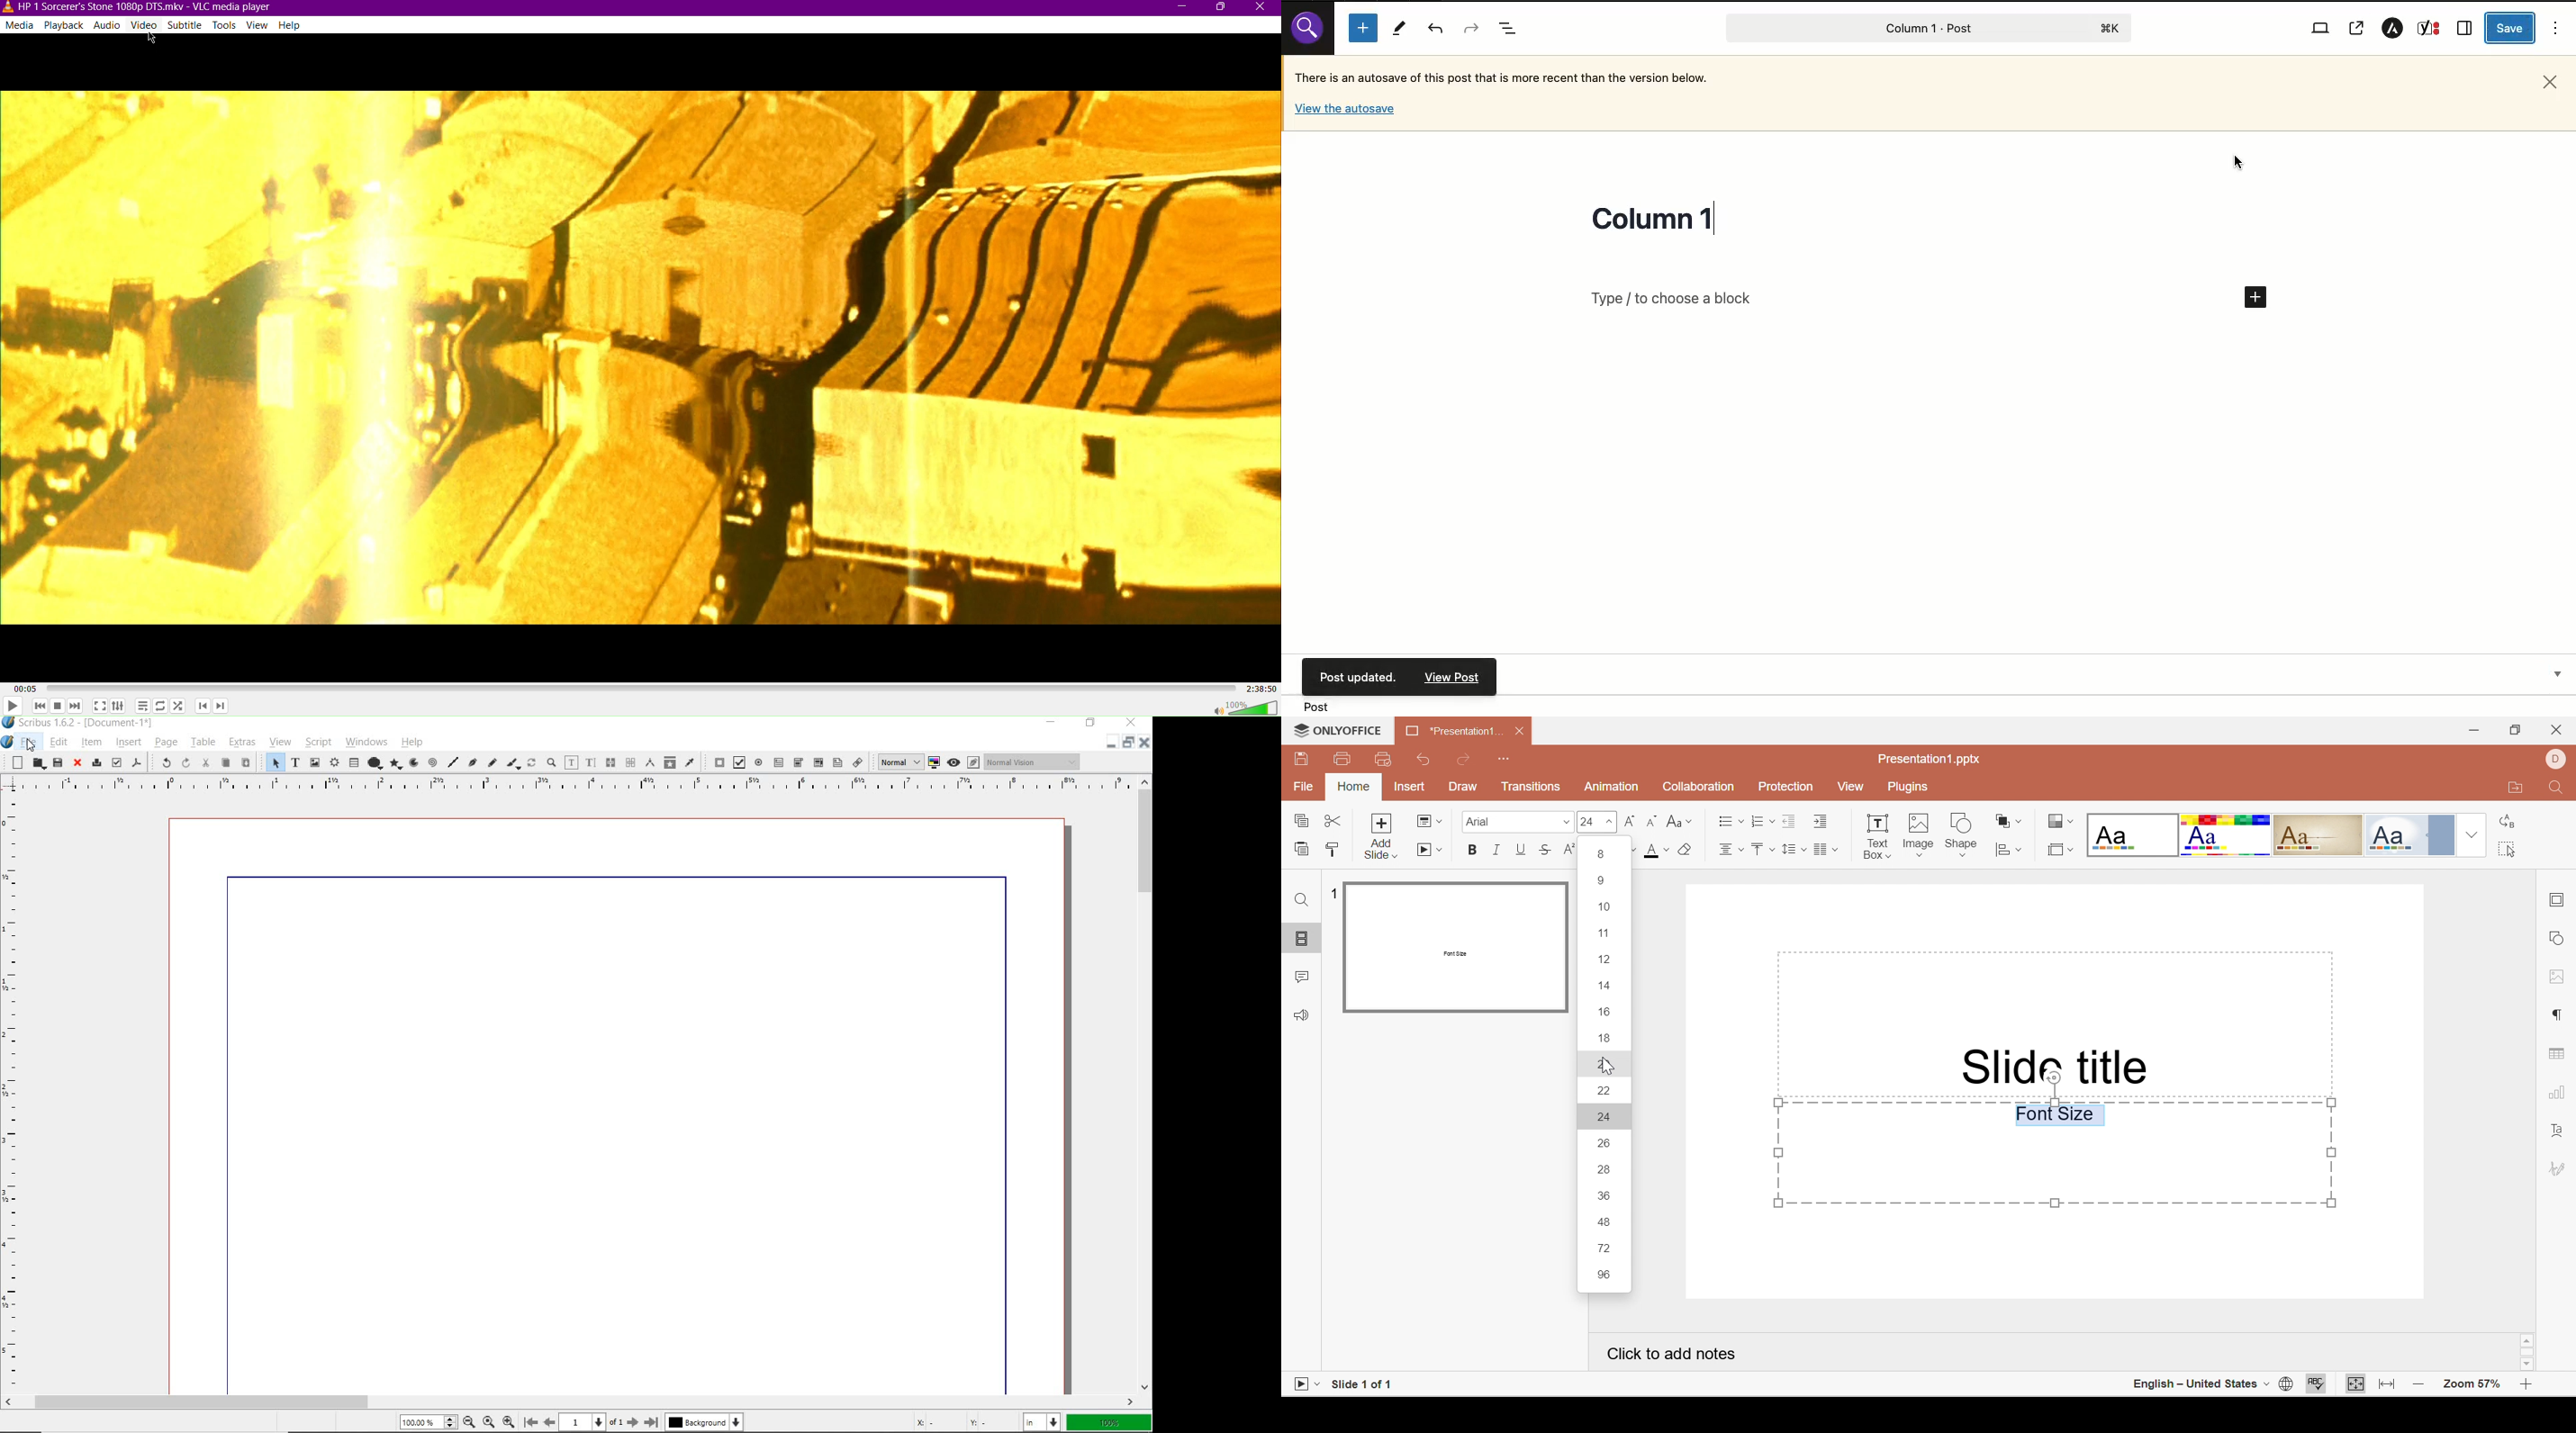 The width and height of the screenshot is (2576, 1456). What do you see at coordinates (1877, 839) in the screenshot?
I see `Text Box` at bounding box center [1877, 839].